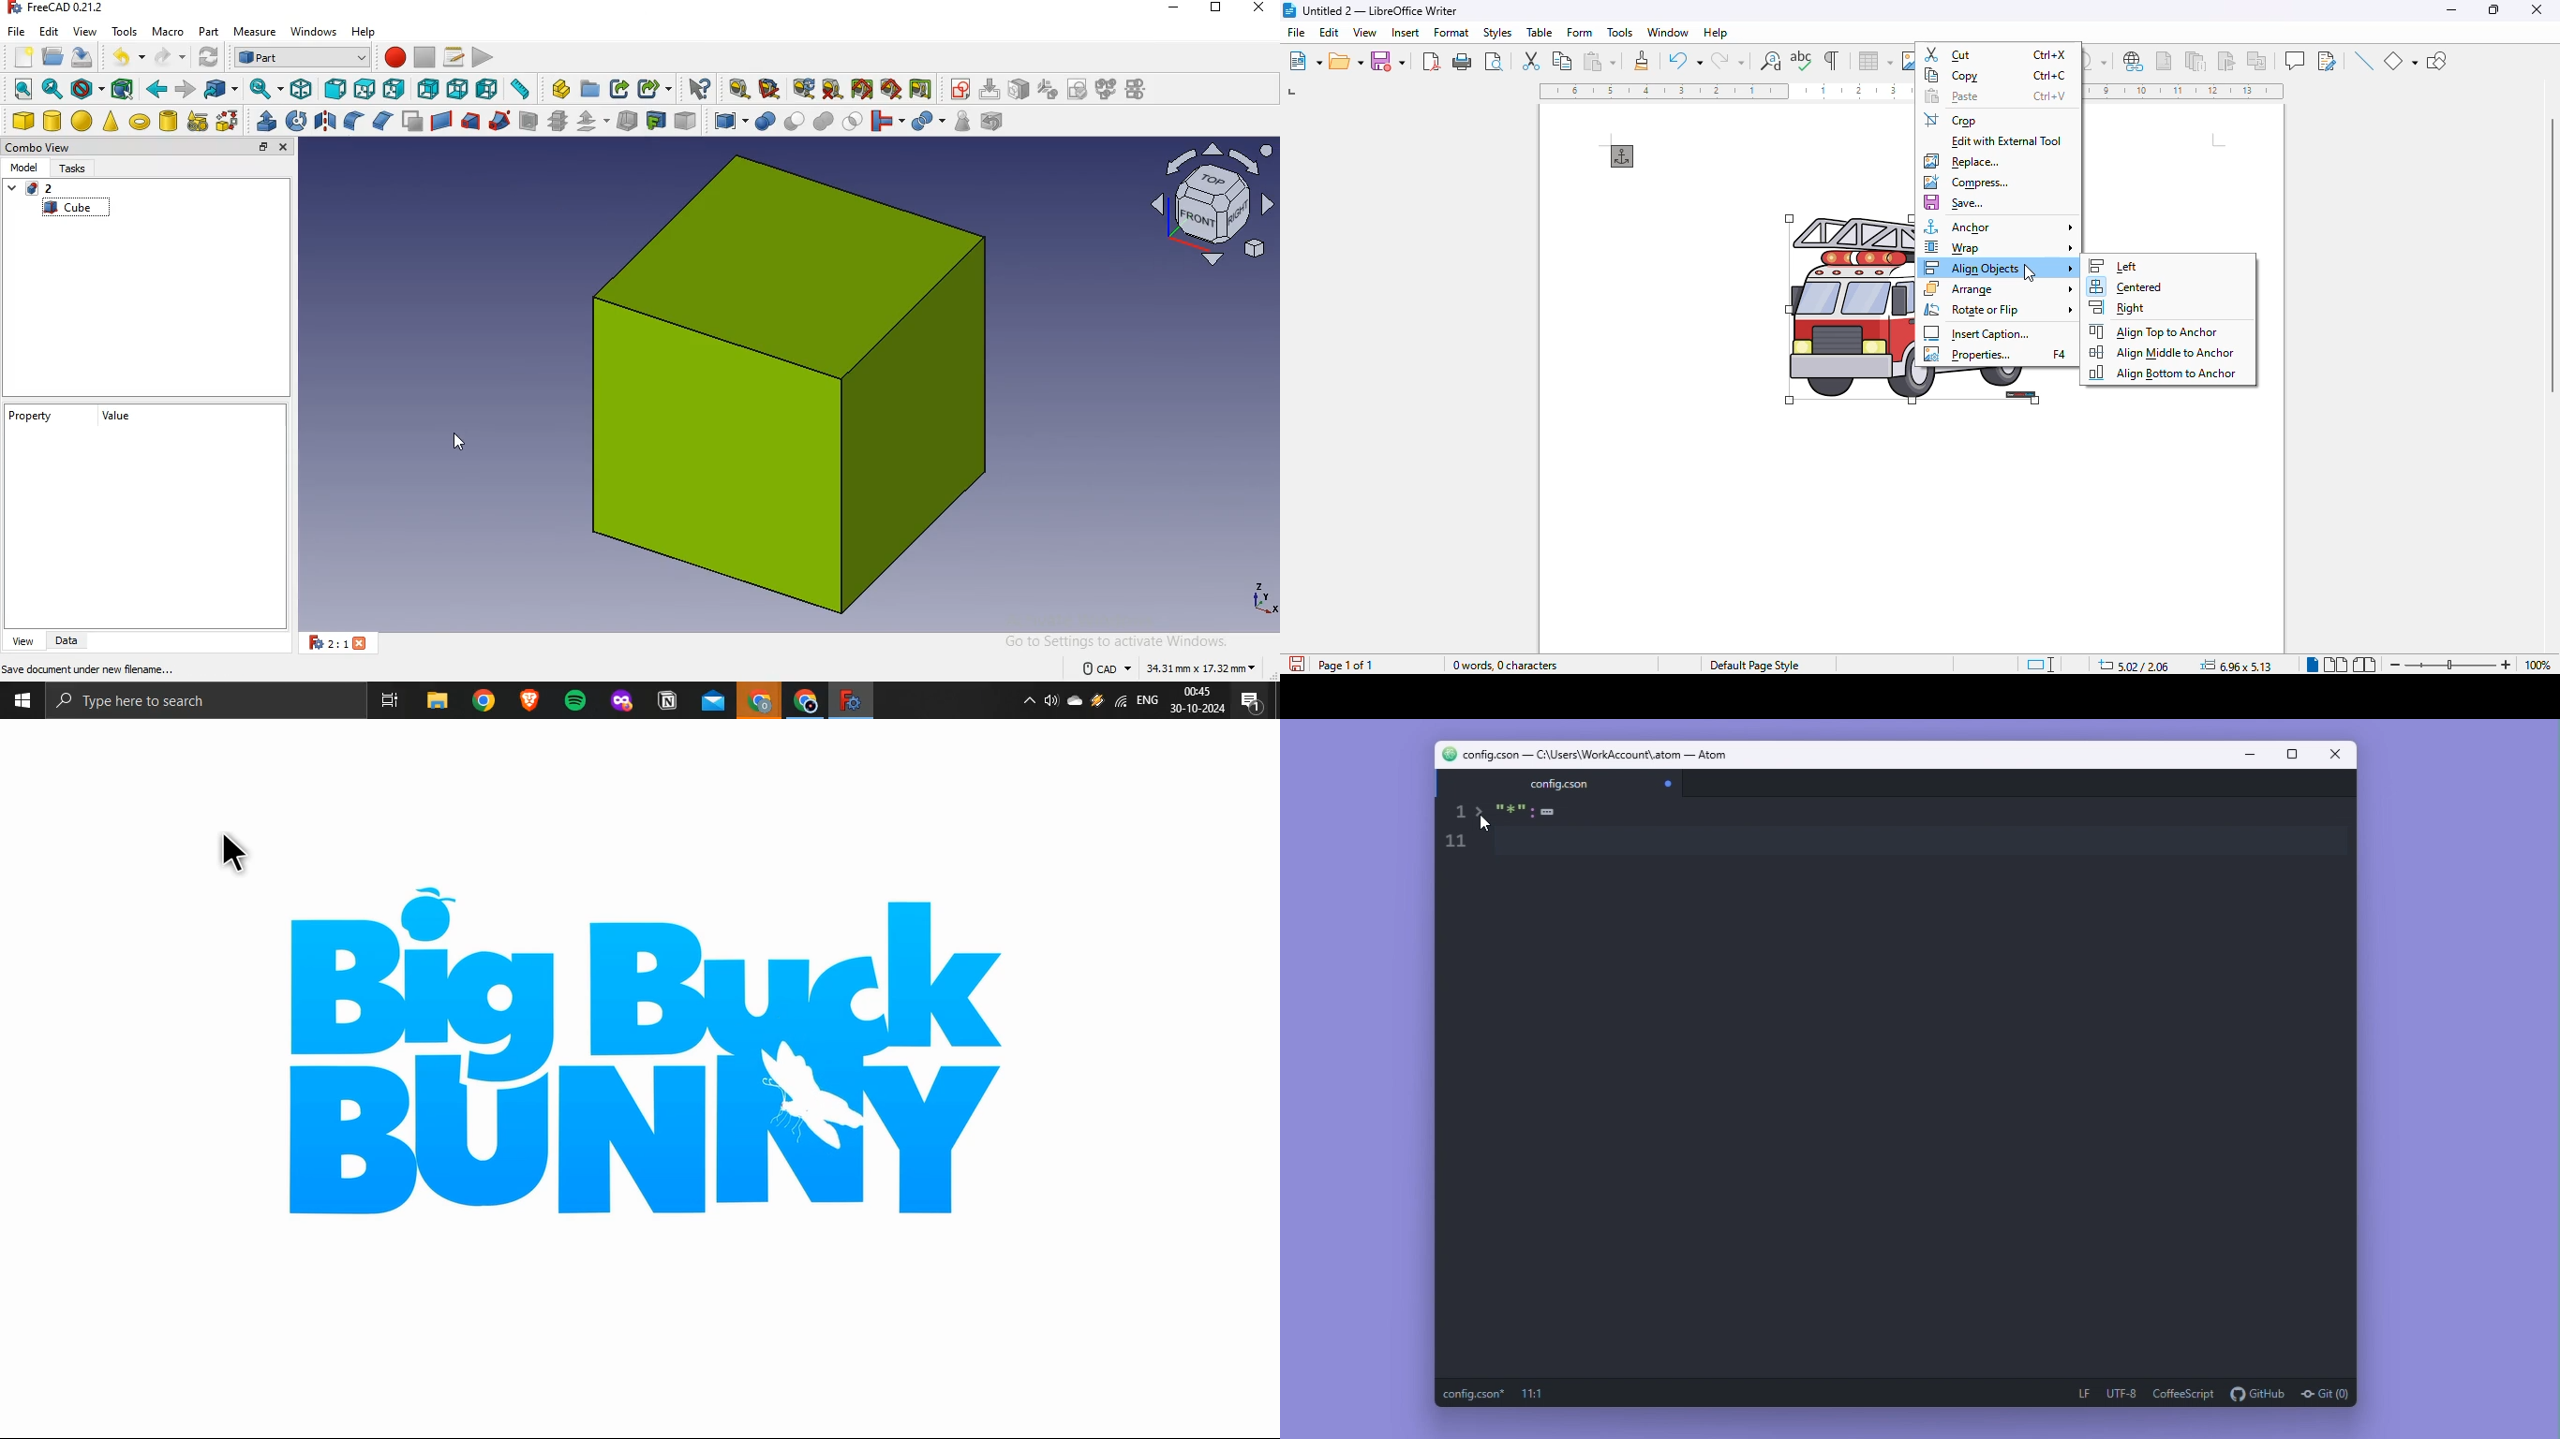 The height and width of the screenshot is (1456, 2576). Describe the element at coordinates (80, 168) in the screenshot. I see `tasks` at that location.